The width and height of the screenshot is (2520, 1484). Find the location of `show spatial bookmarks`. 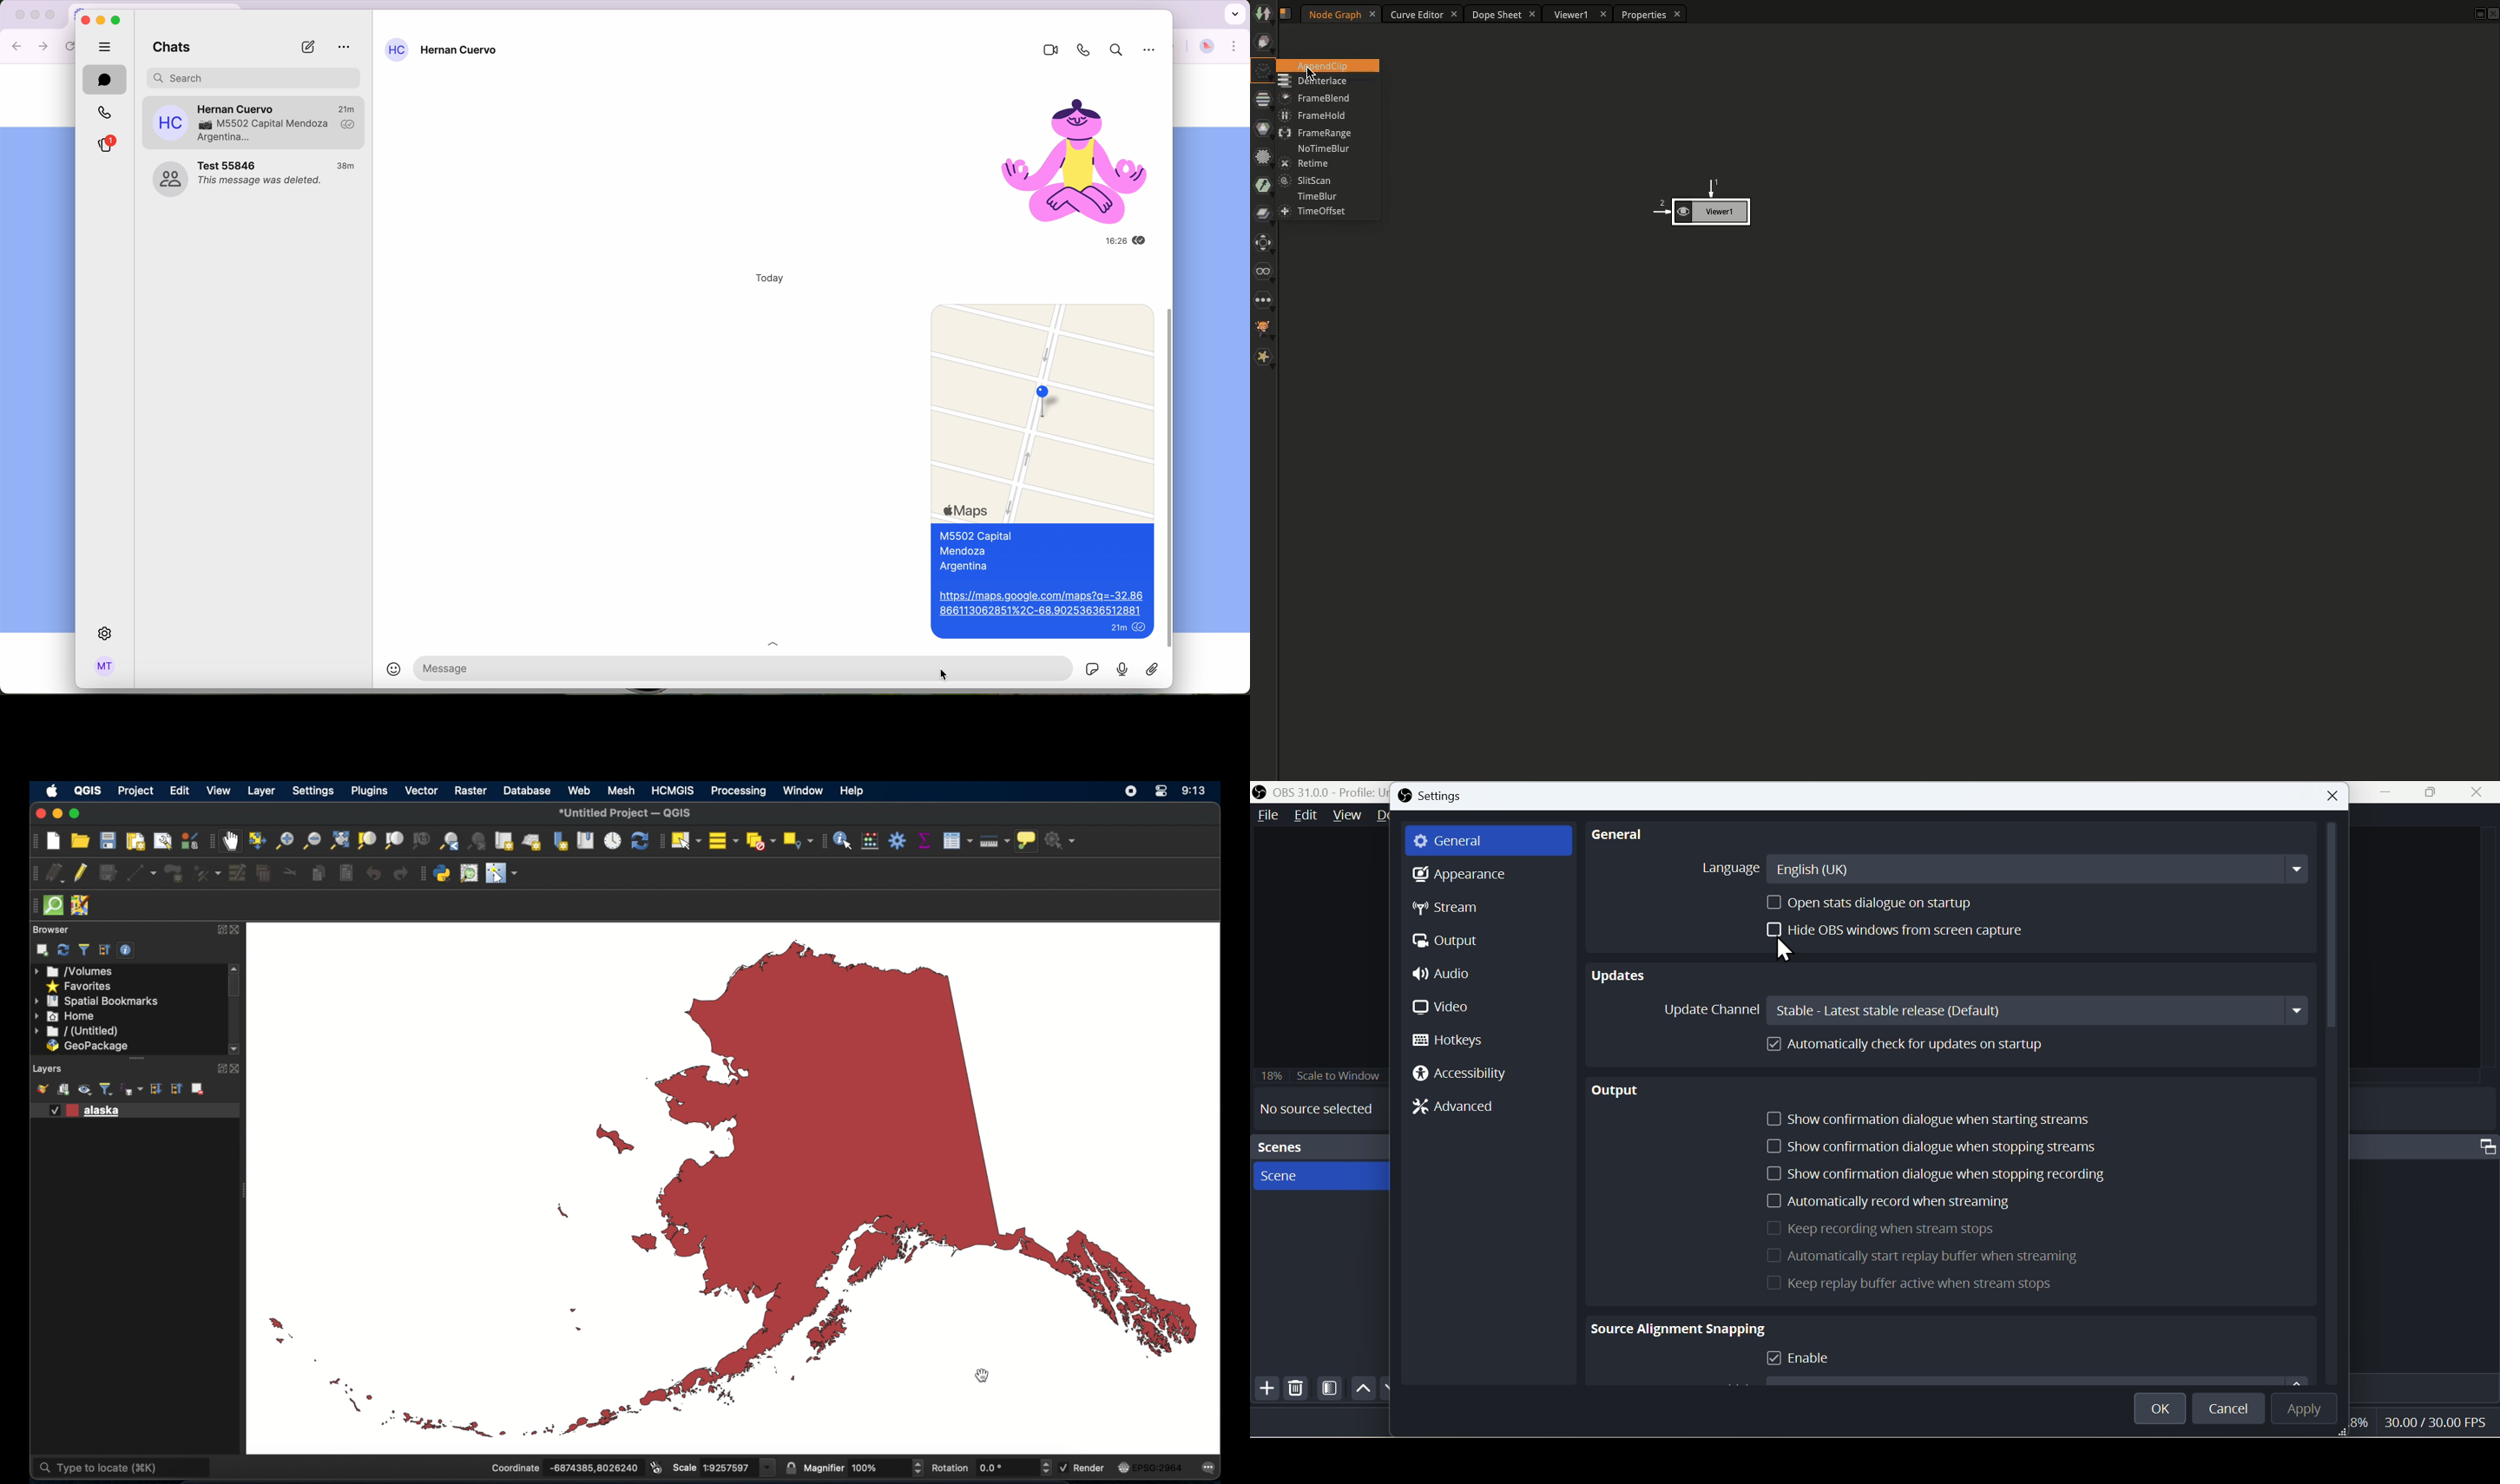

show spatial bookmarks is located at coordinates (585, 840).